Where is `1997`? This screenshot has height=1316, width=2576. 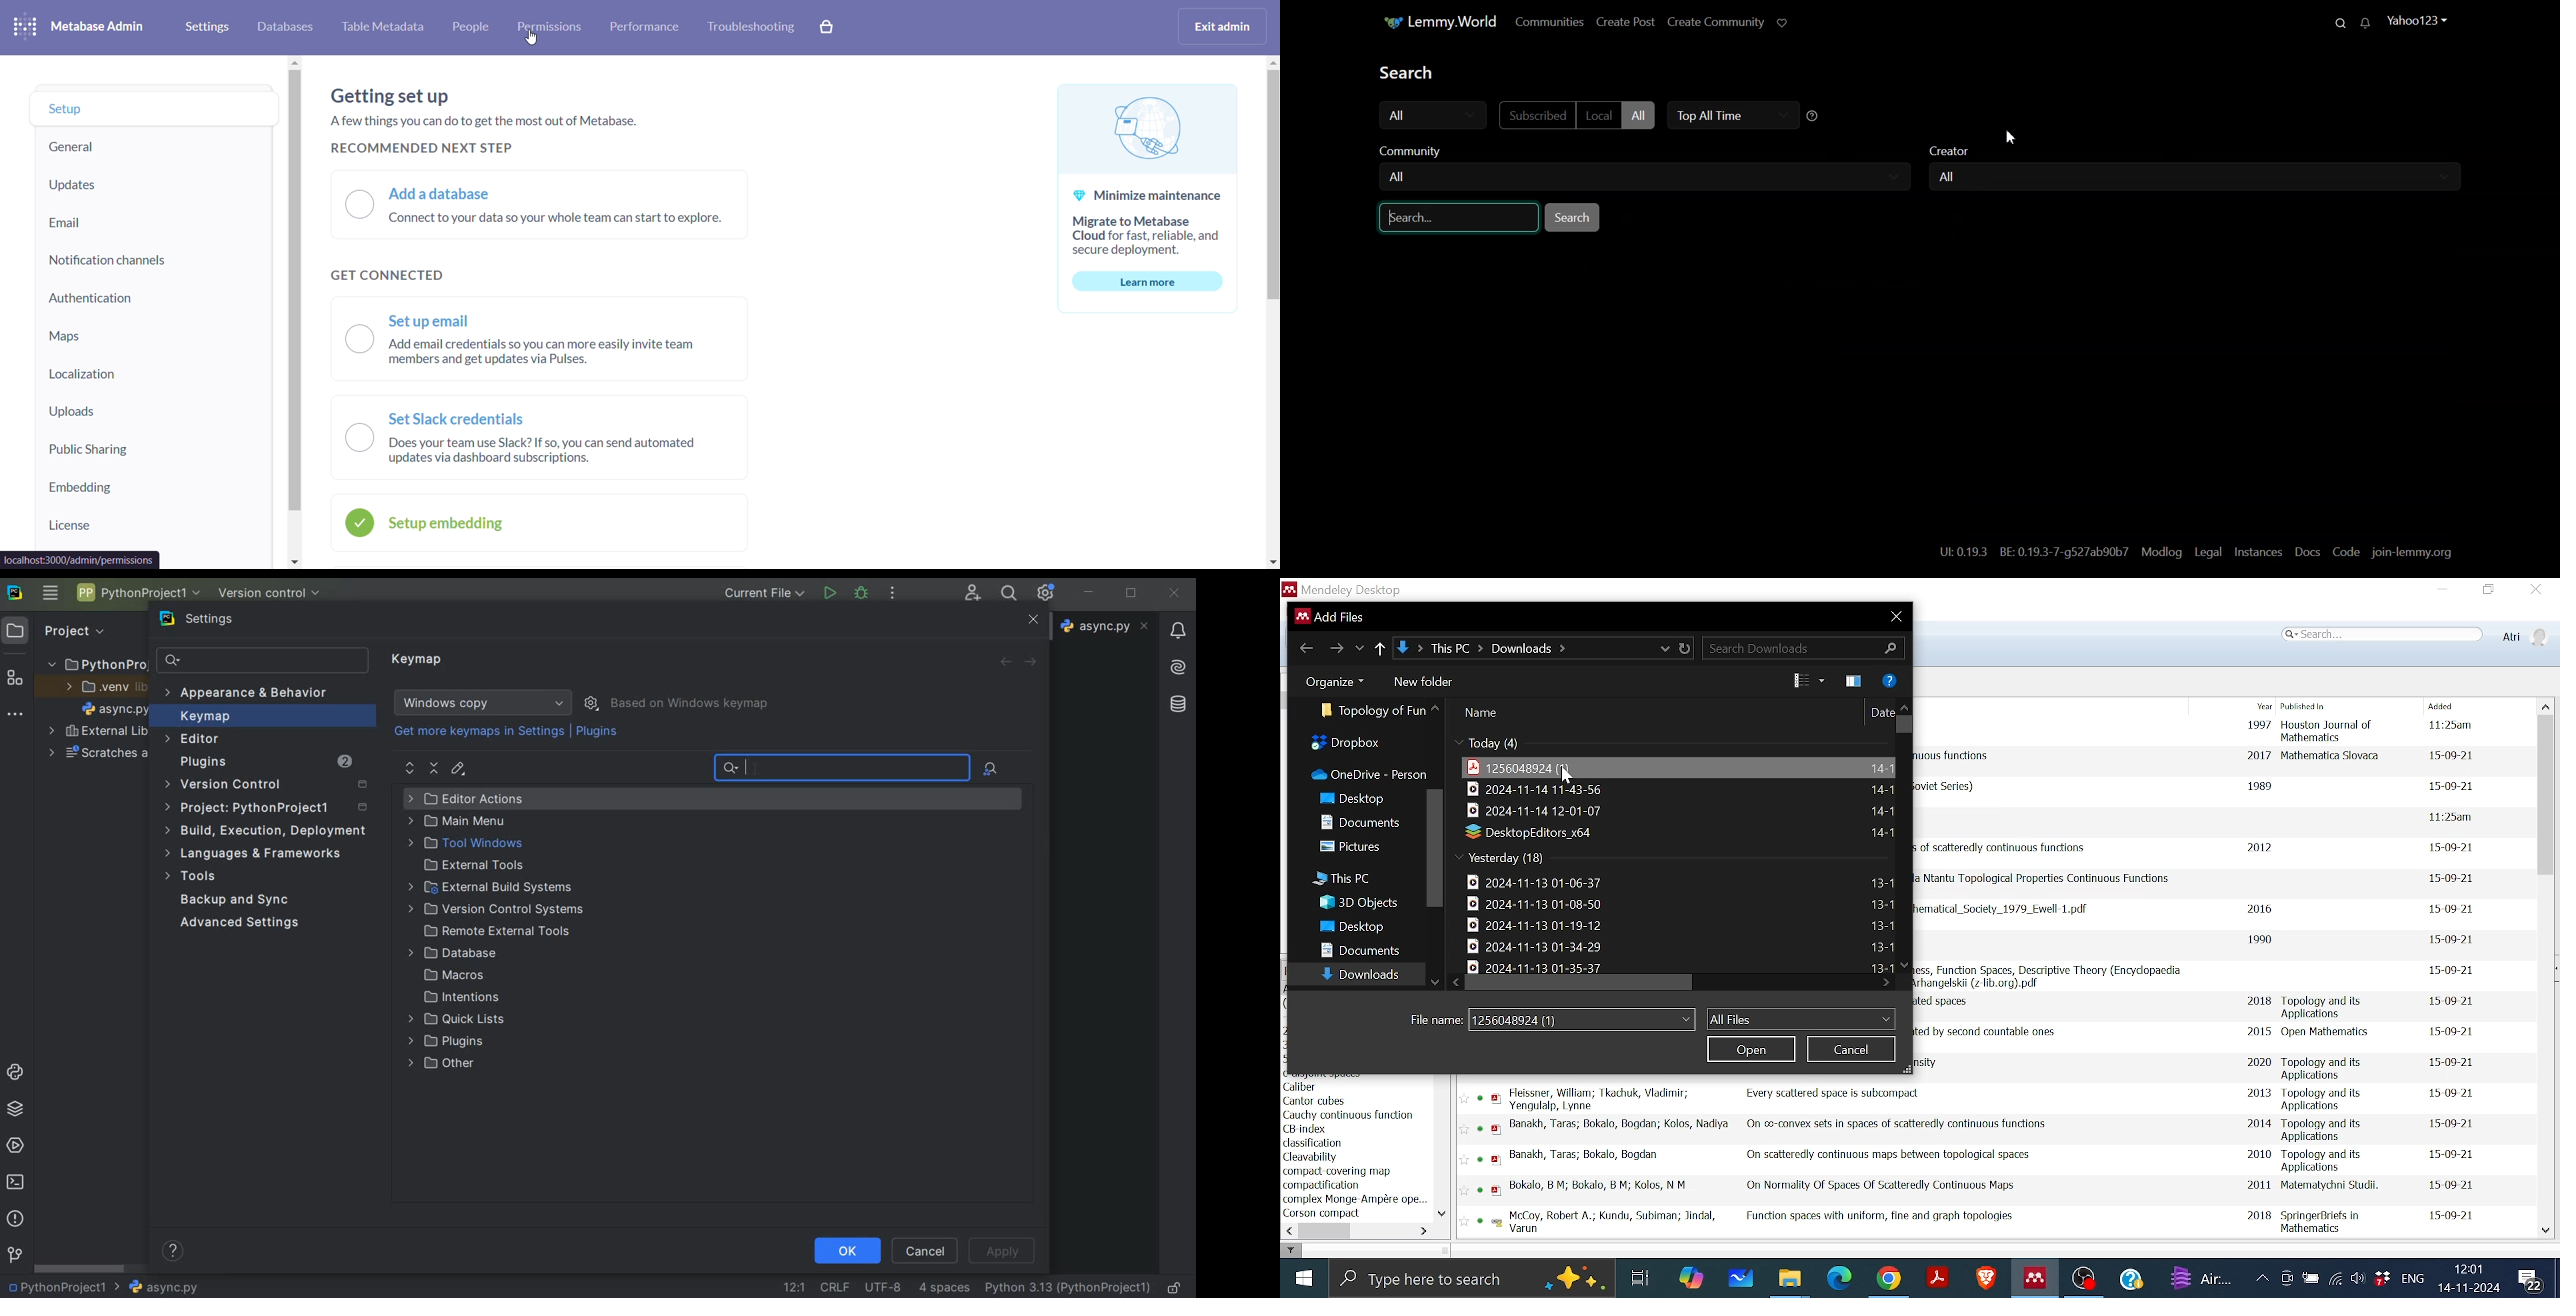
1997 is located at coordinates (2255, 726).